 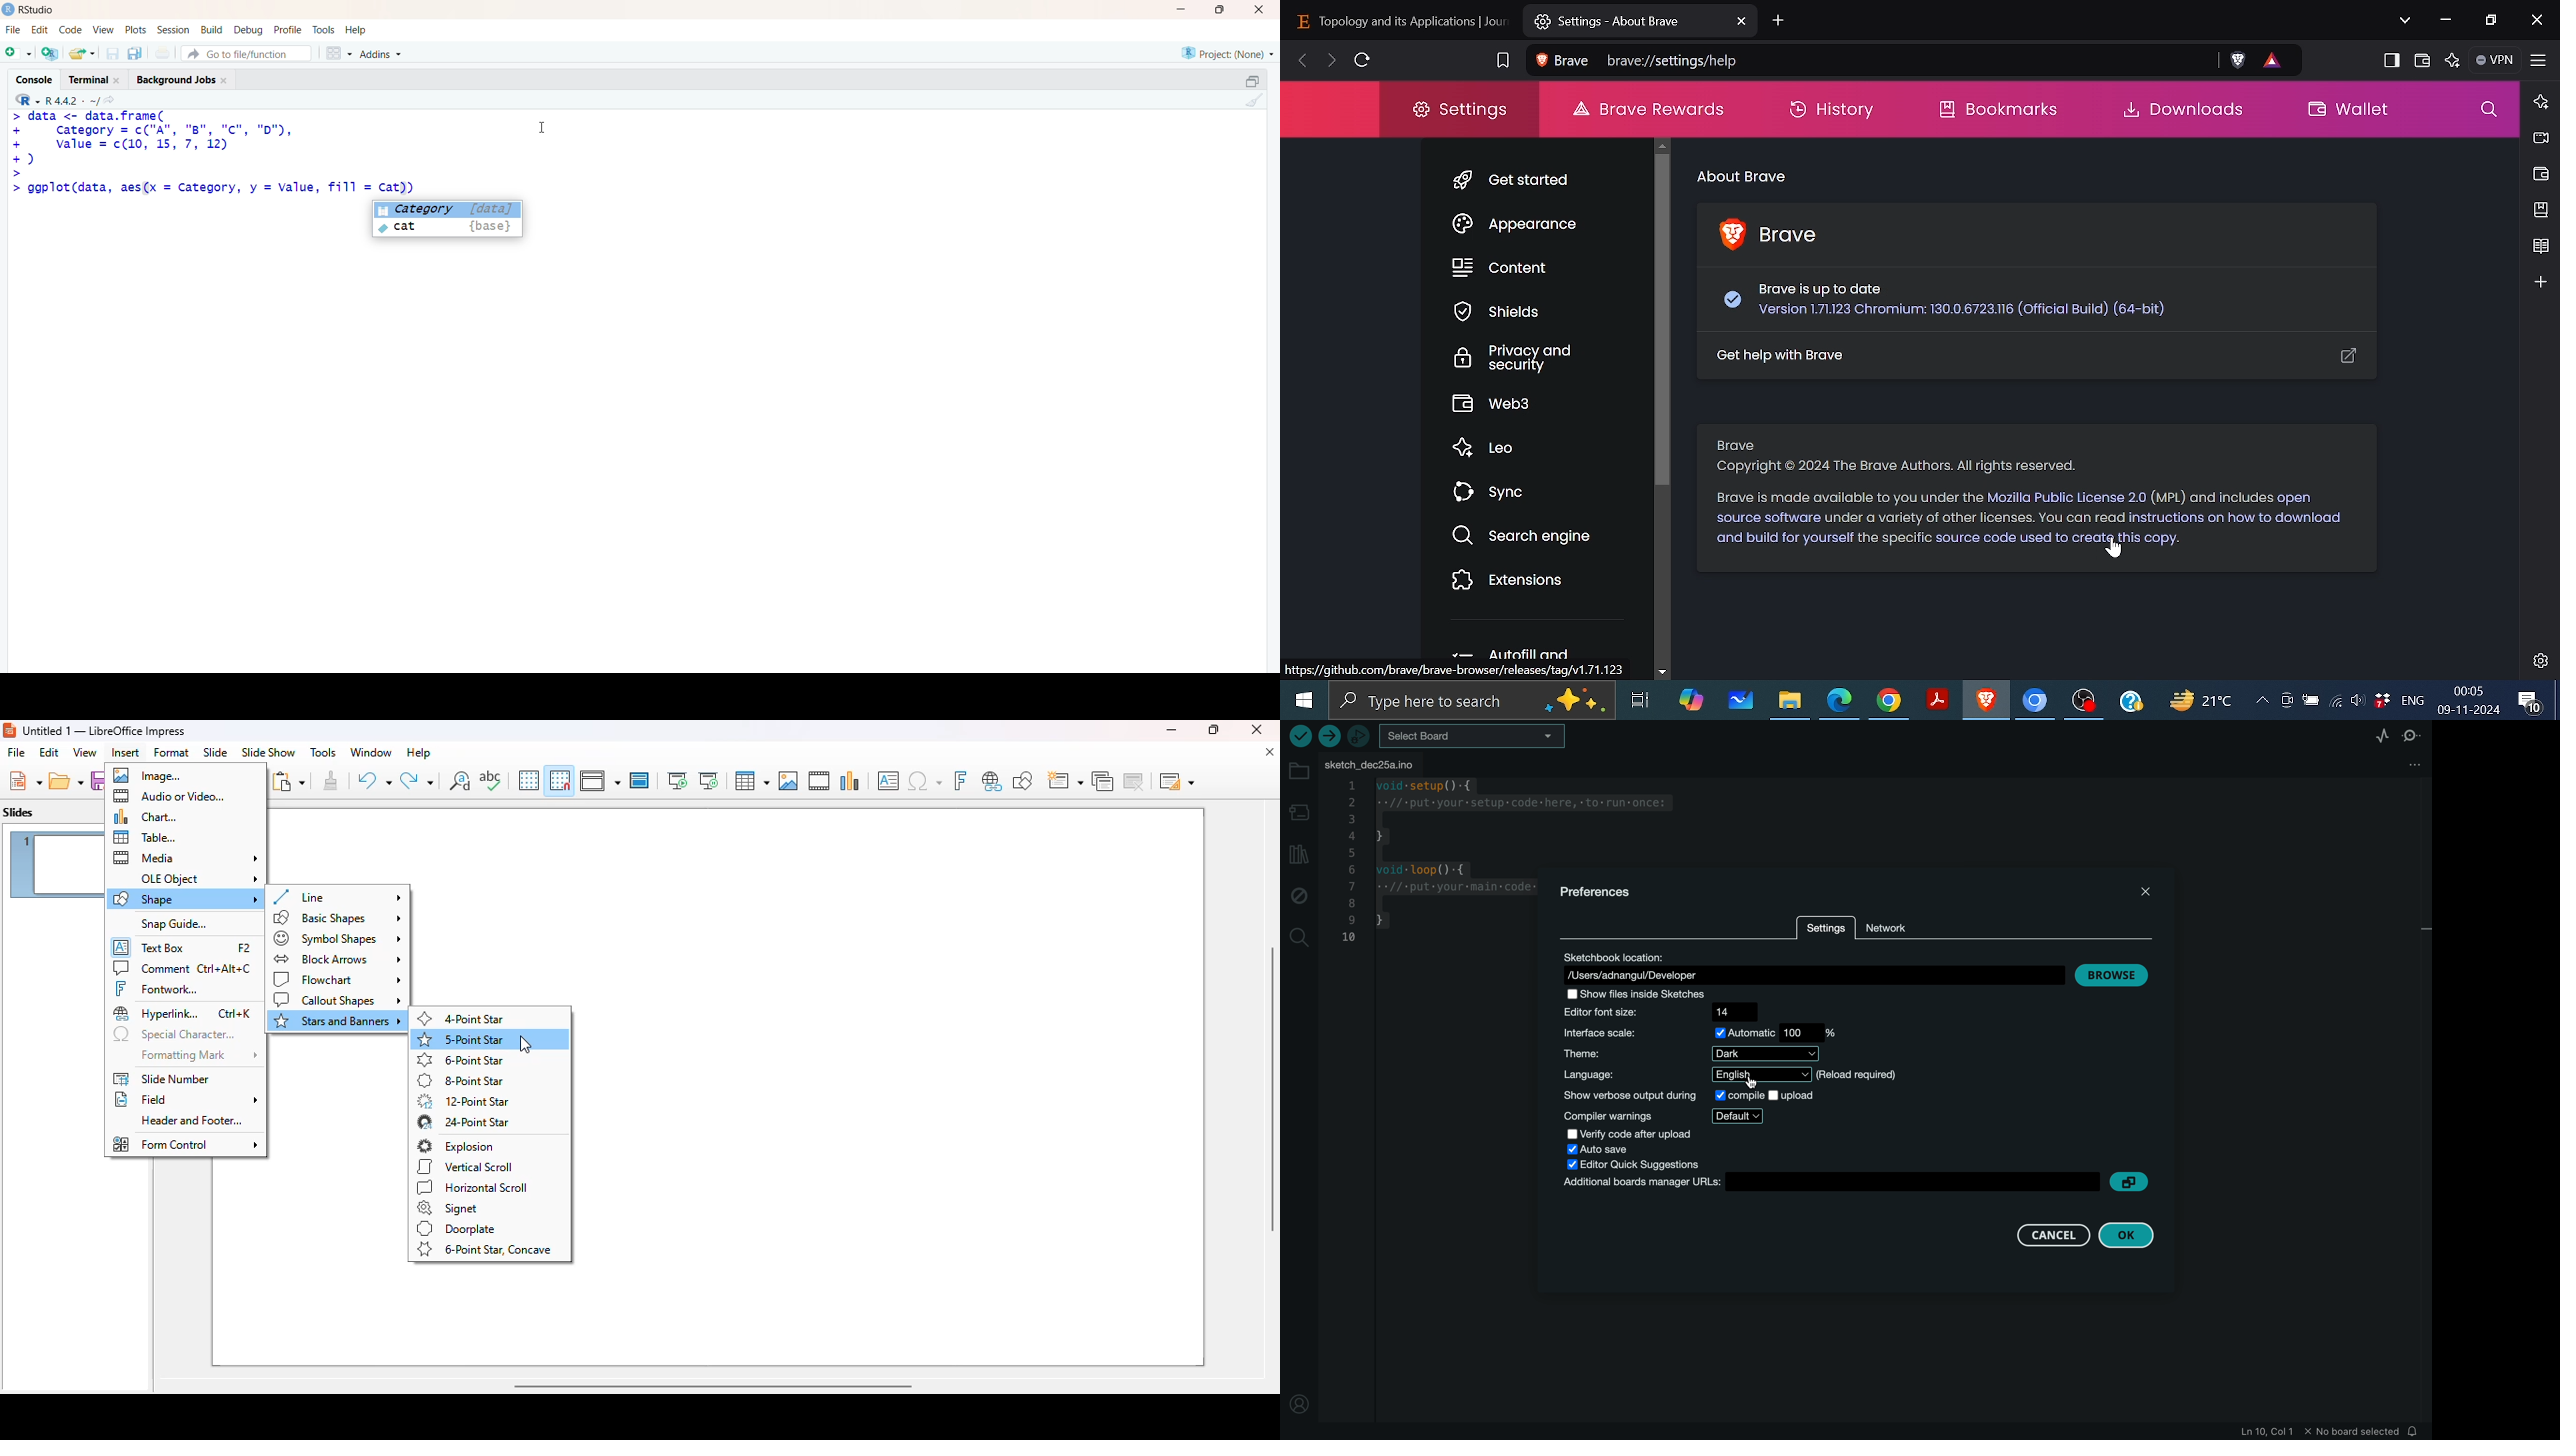 What do you see at coordinates (97, 781) in the screenshot?
I see `save` at bounding box center [97, 781].